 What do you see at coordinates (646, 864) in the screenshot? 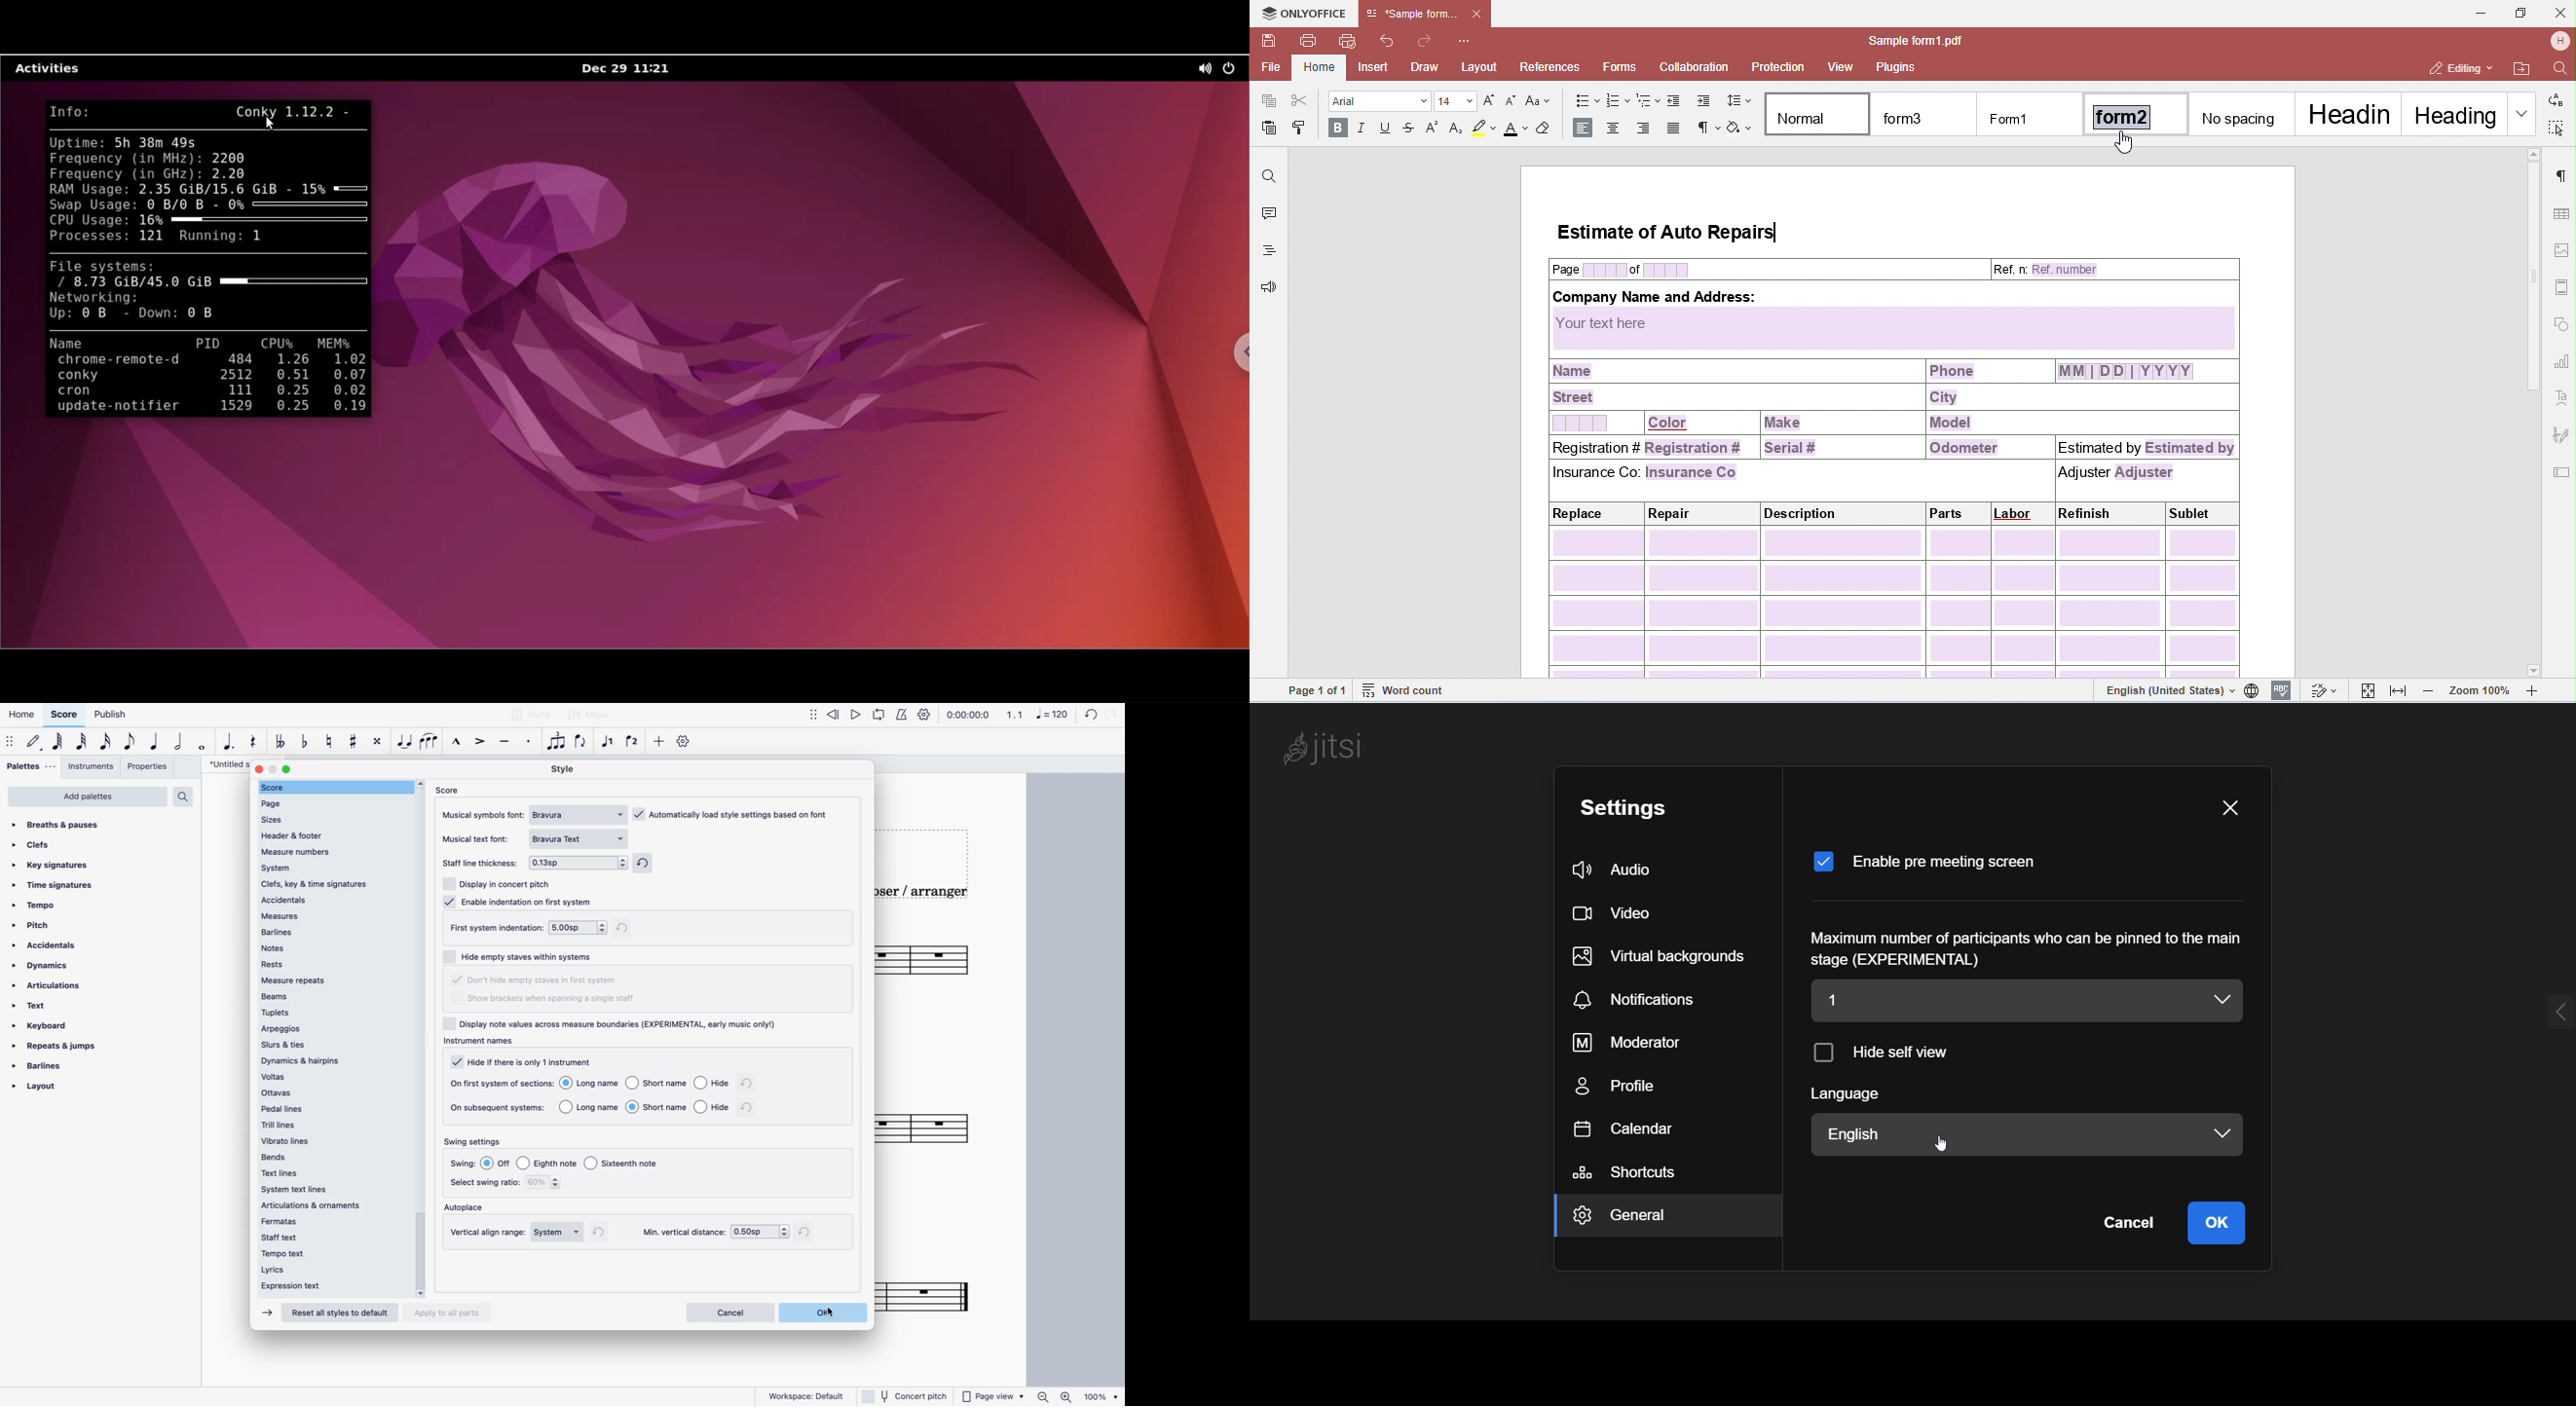
I see `refresh` at bounding box center [646, 864].